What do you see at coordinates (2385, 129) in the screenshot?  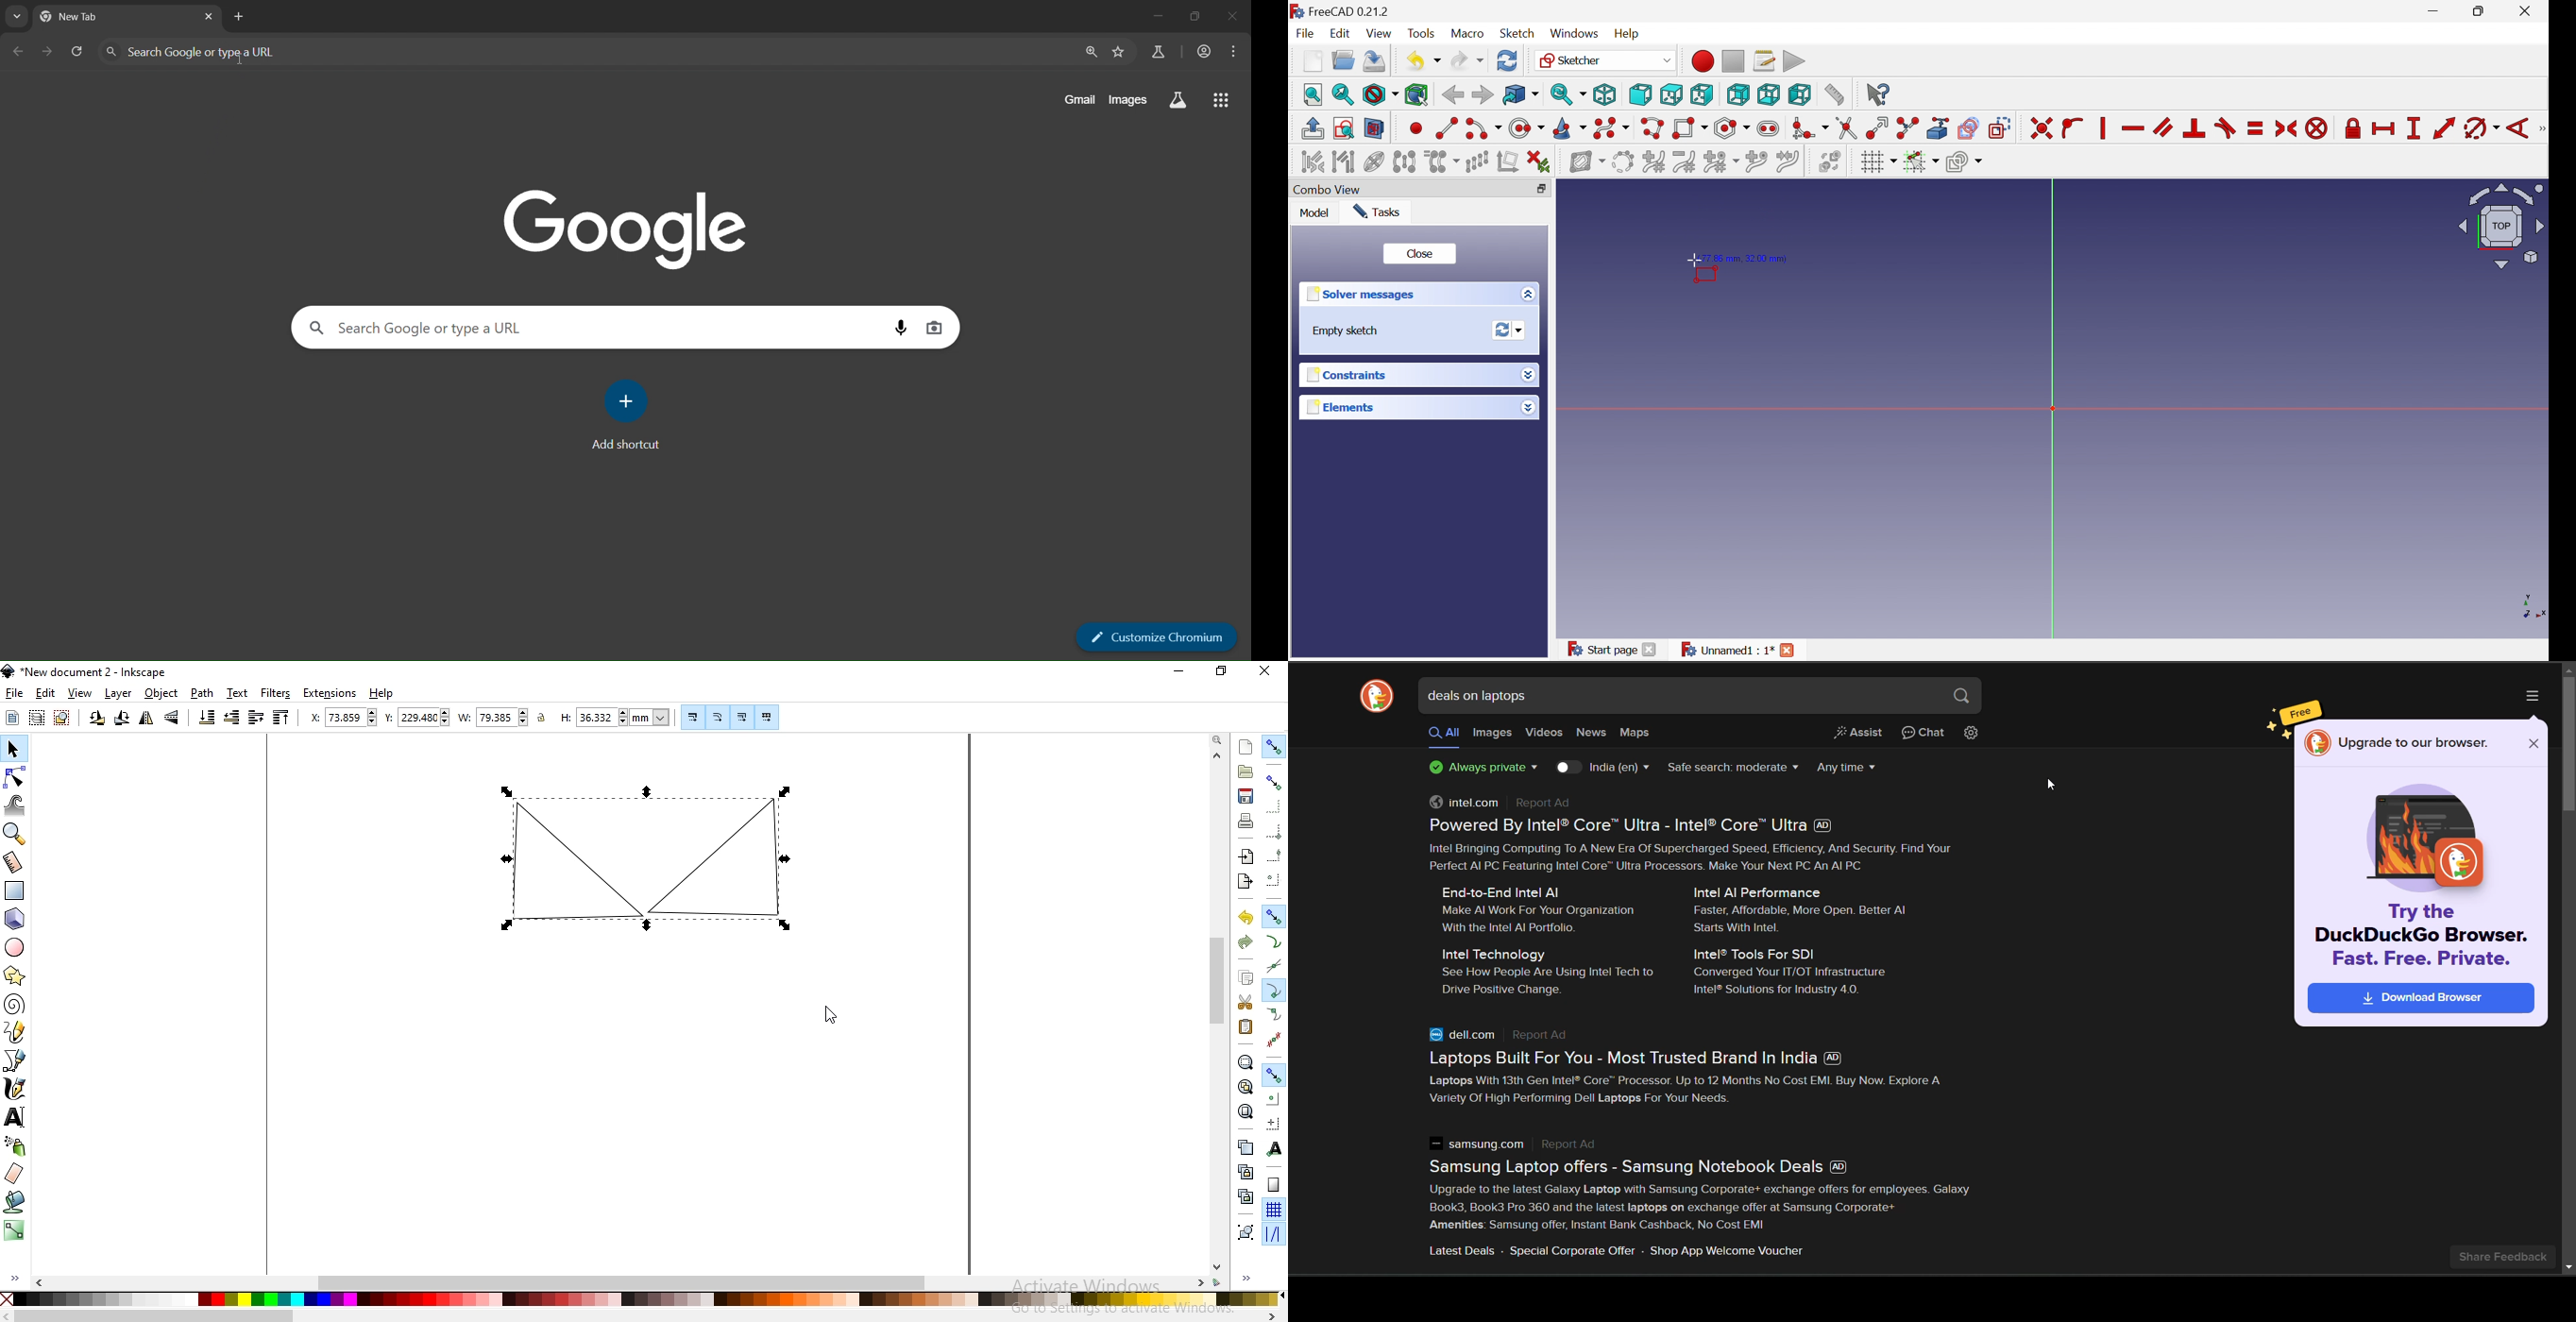 I see `Constrain horizontal distance` at bounding box center [2385, 129].